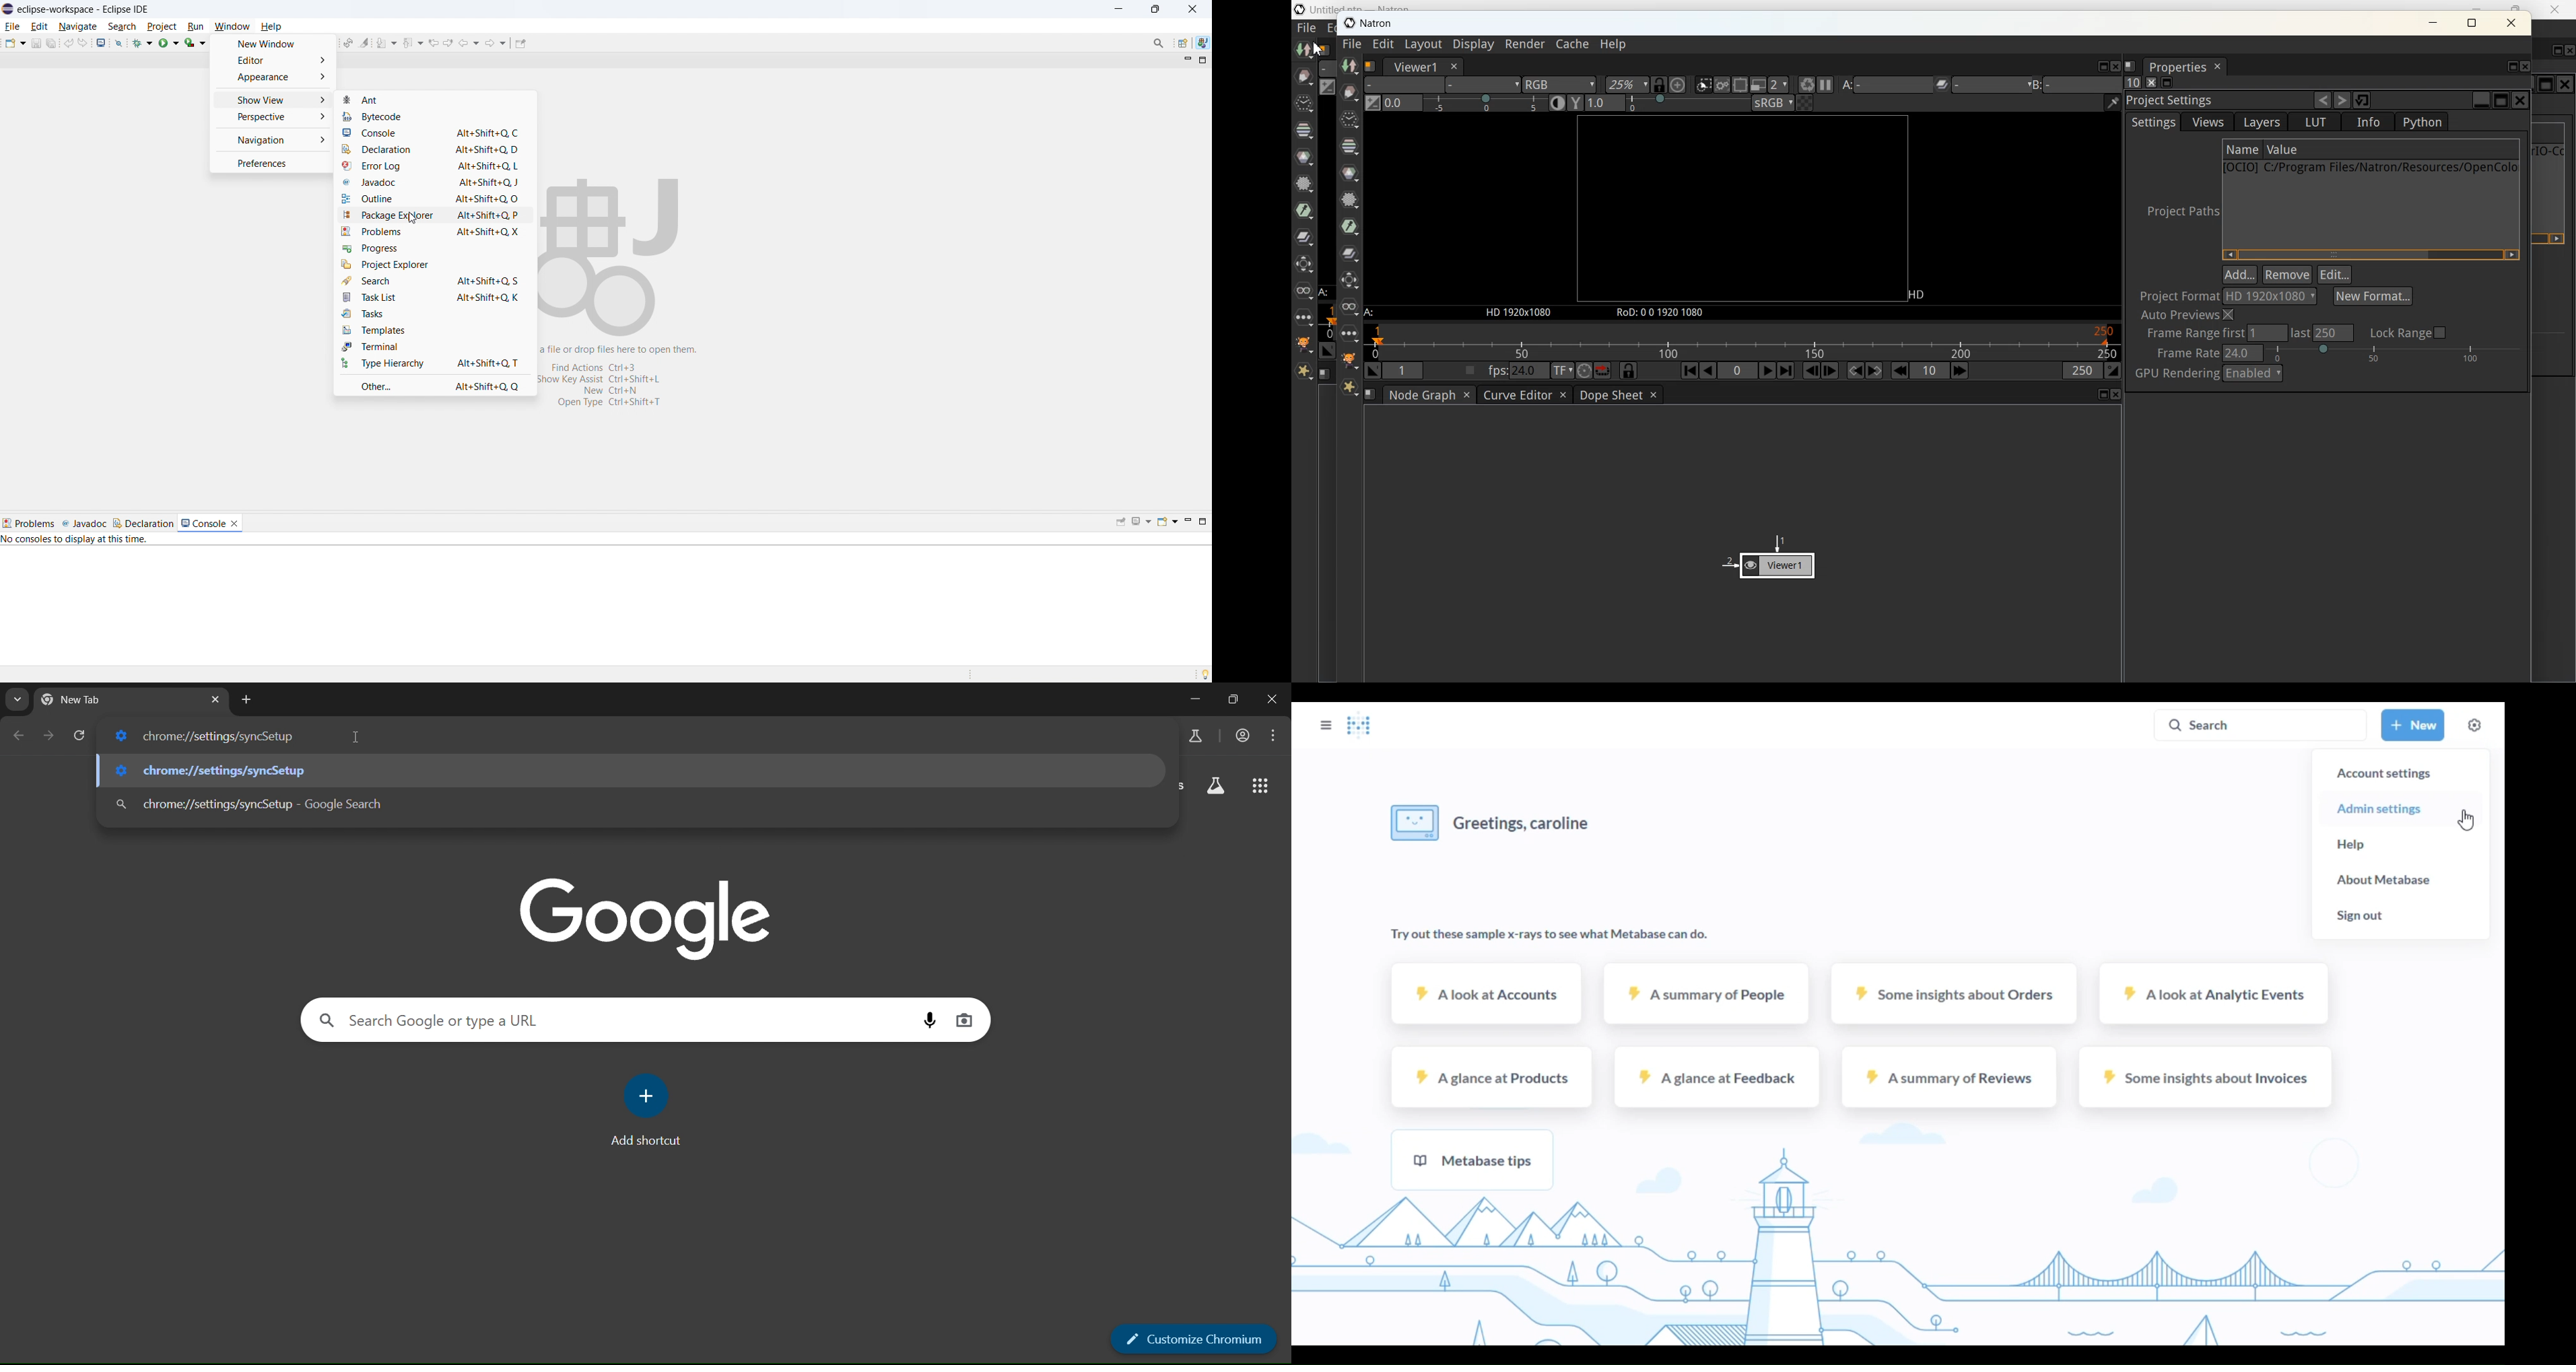 The image size is (2576, 1372). Describe the element at coordinates (83, 736) in the screenshot. I see `reload page` at that location.